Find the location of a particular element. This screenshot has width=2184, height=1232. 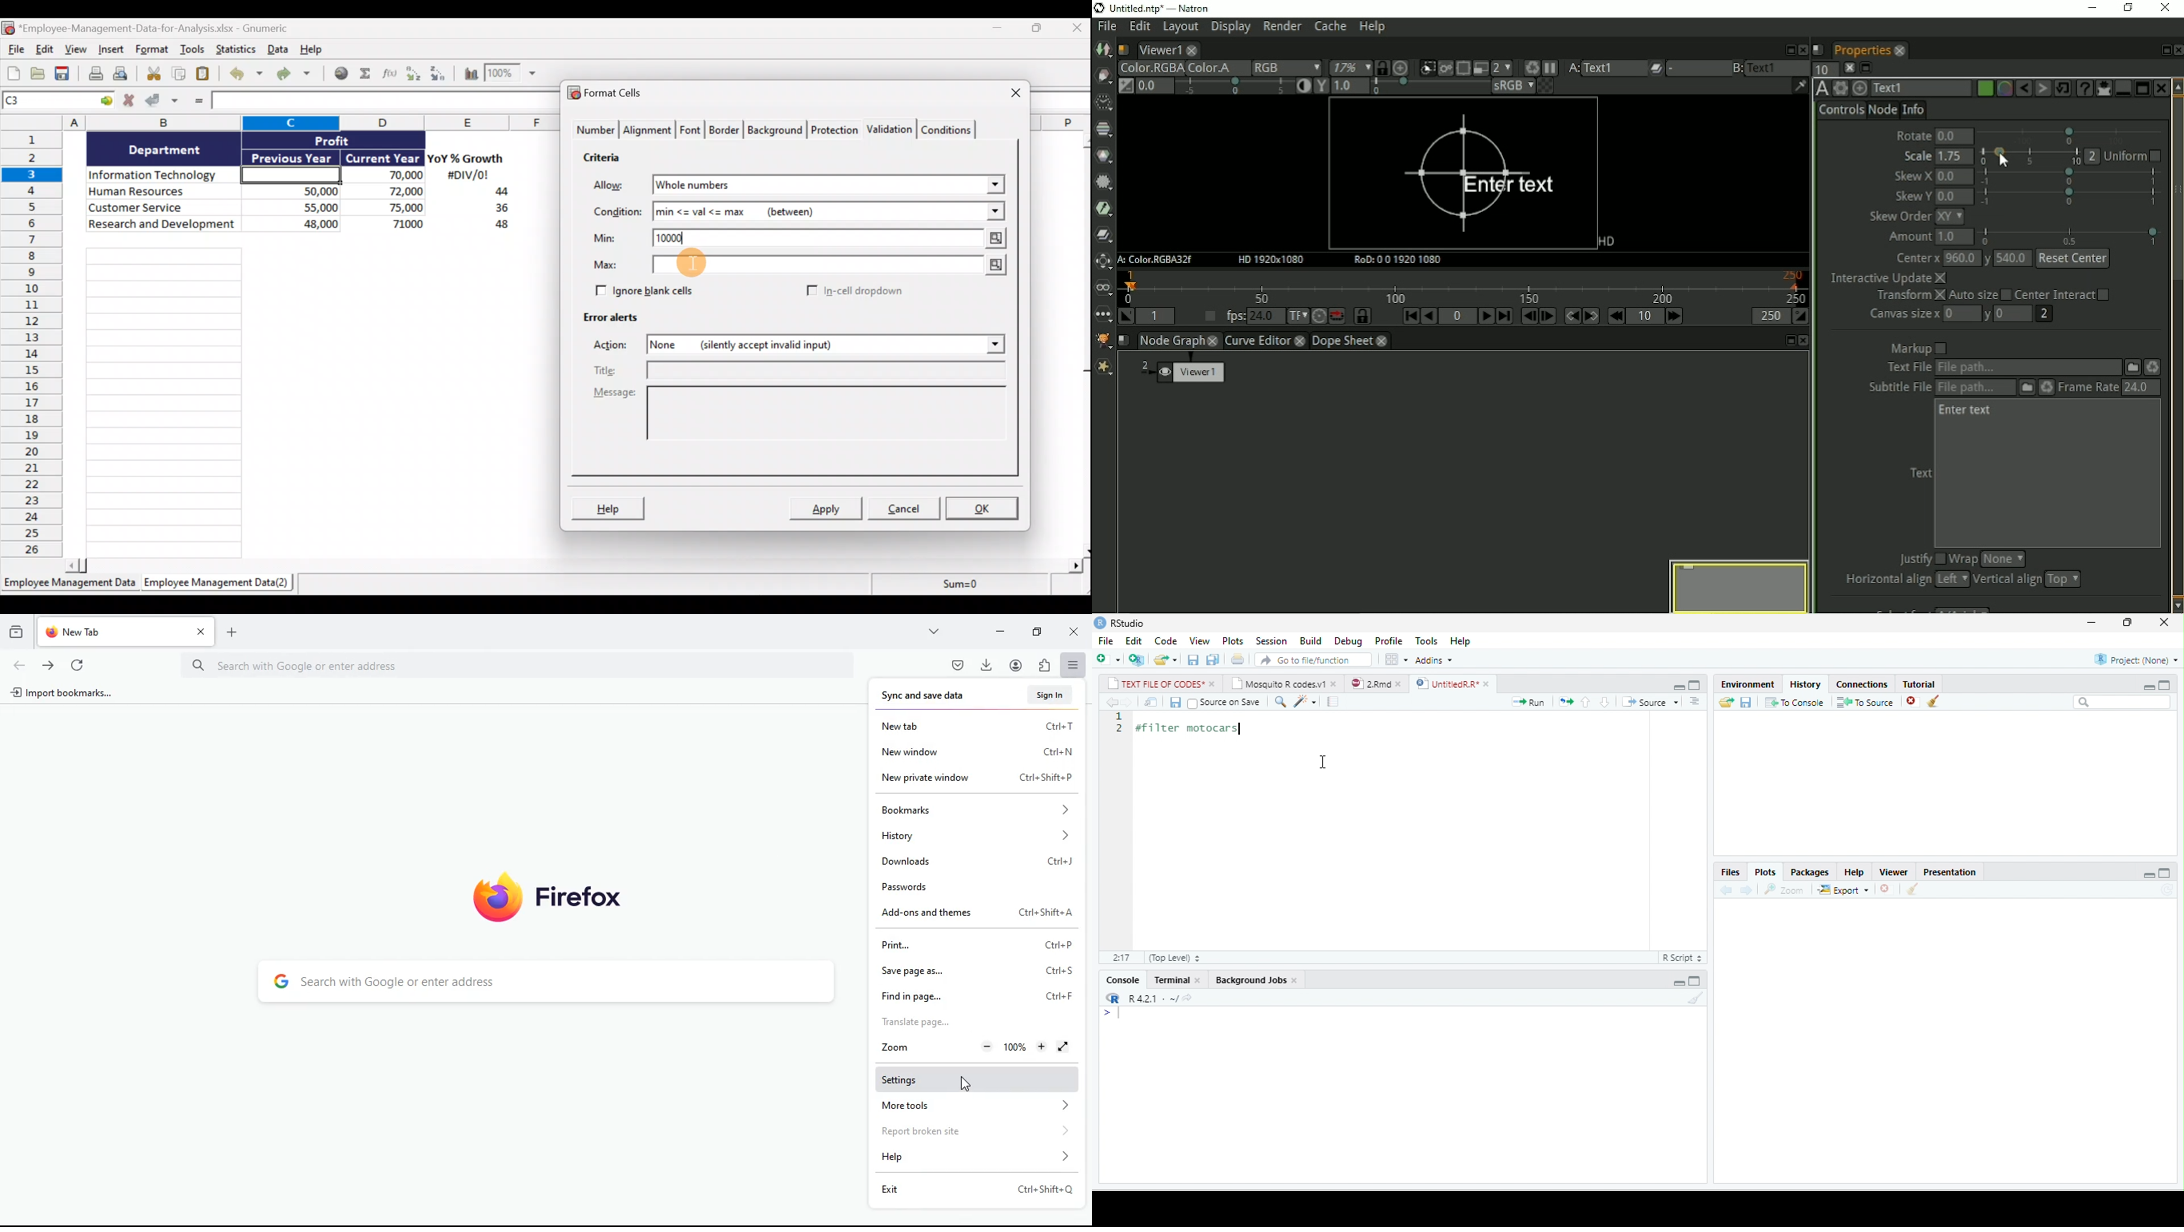

up is located at coordinates (1586, 703).